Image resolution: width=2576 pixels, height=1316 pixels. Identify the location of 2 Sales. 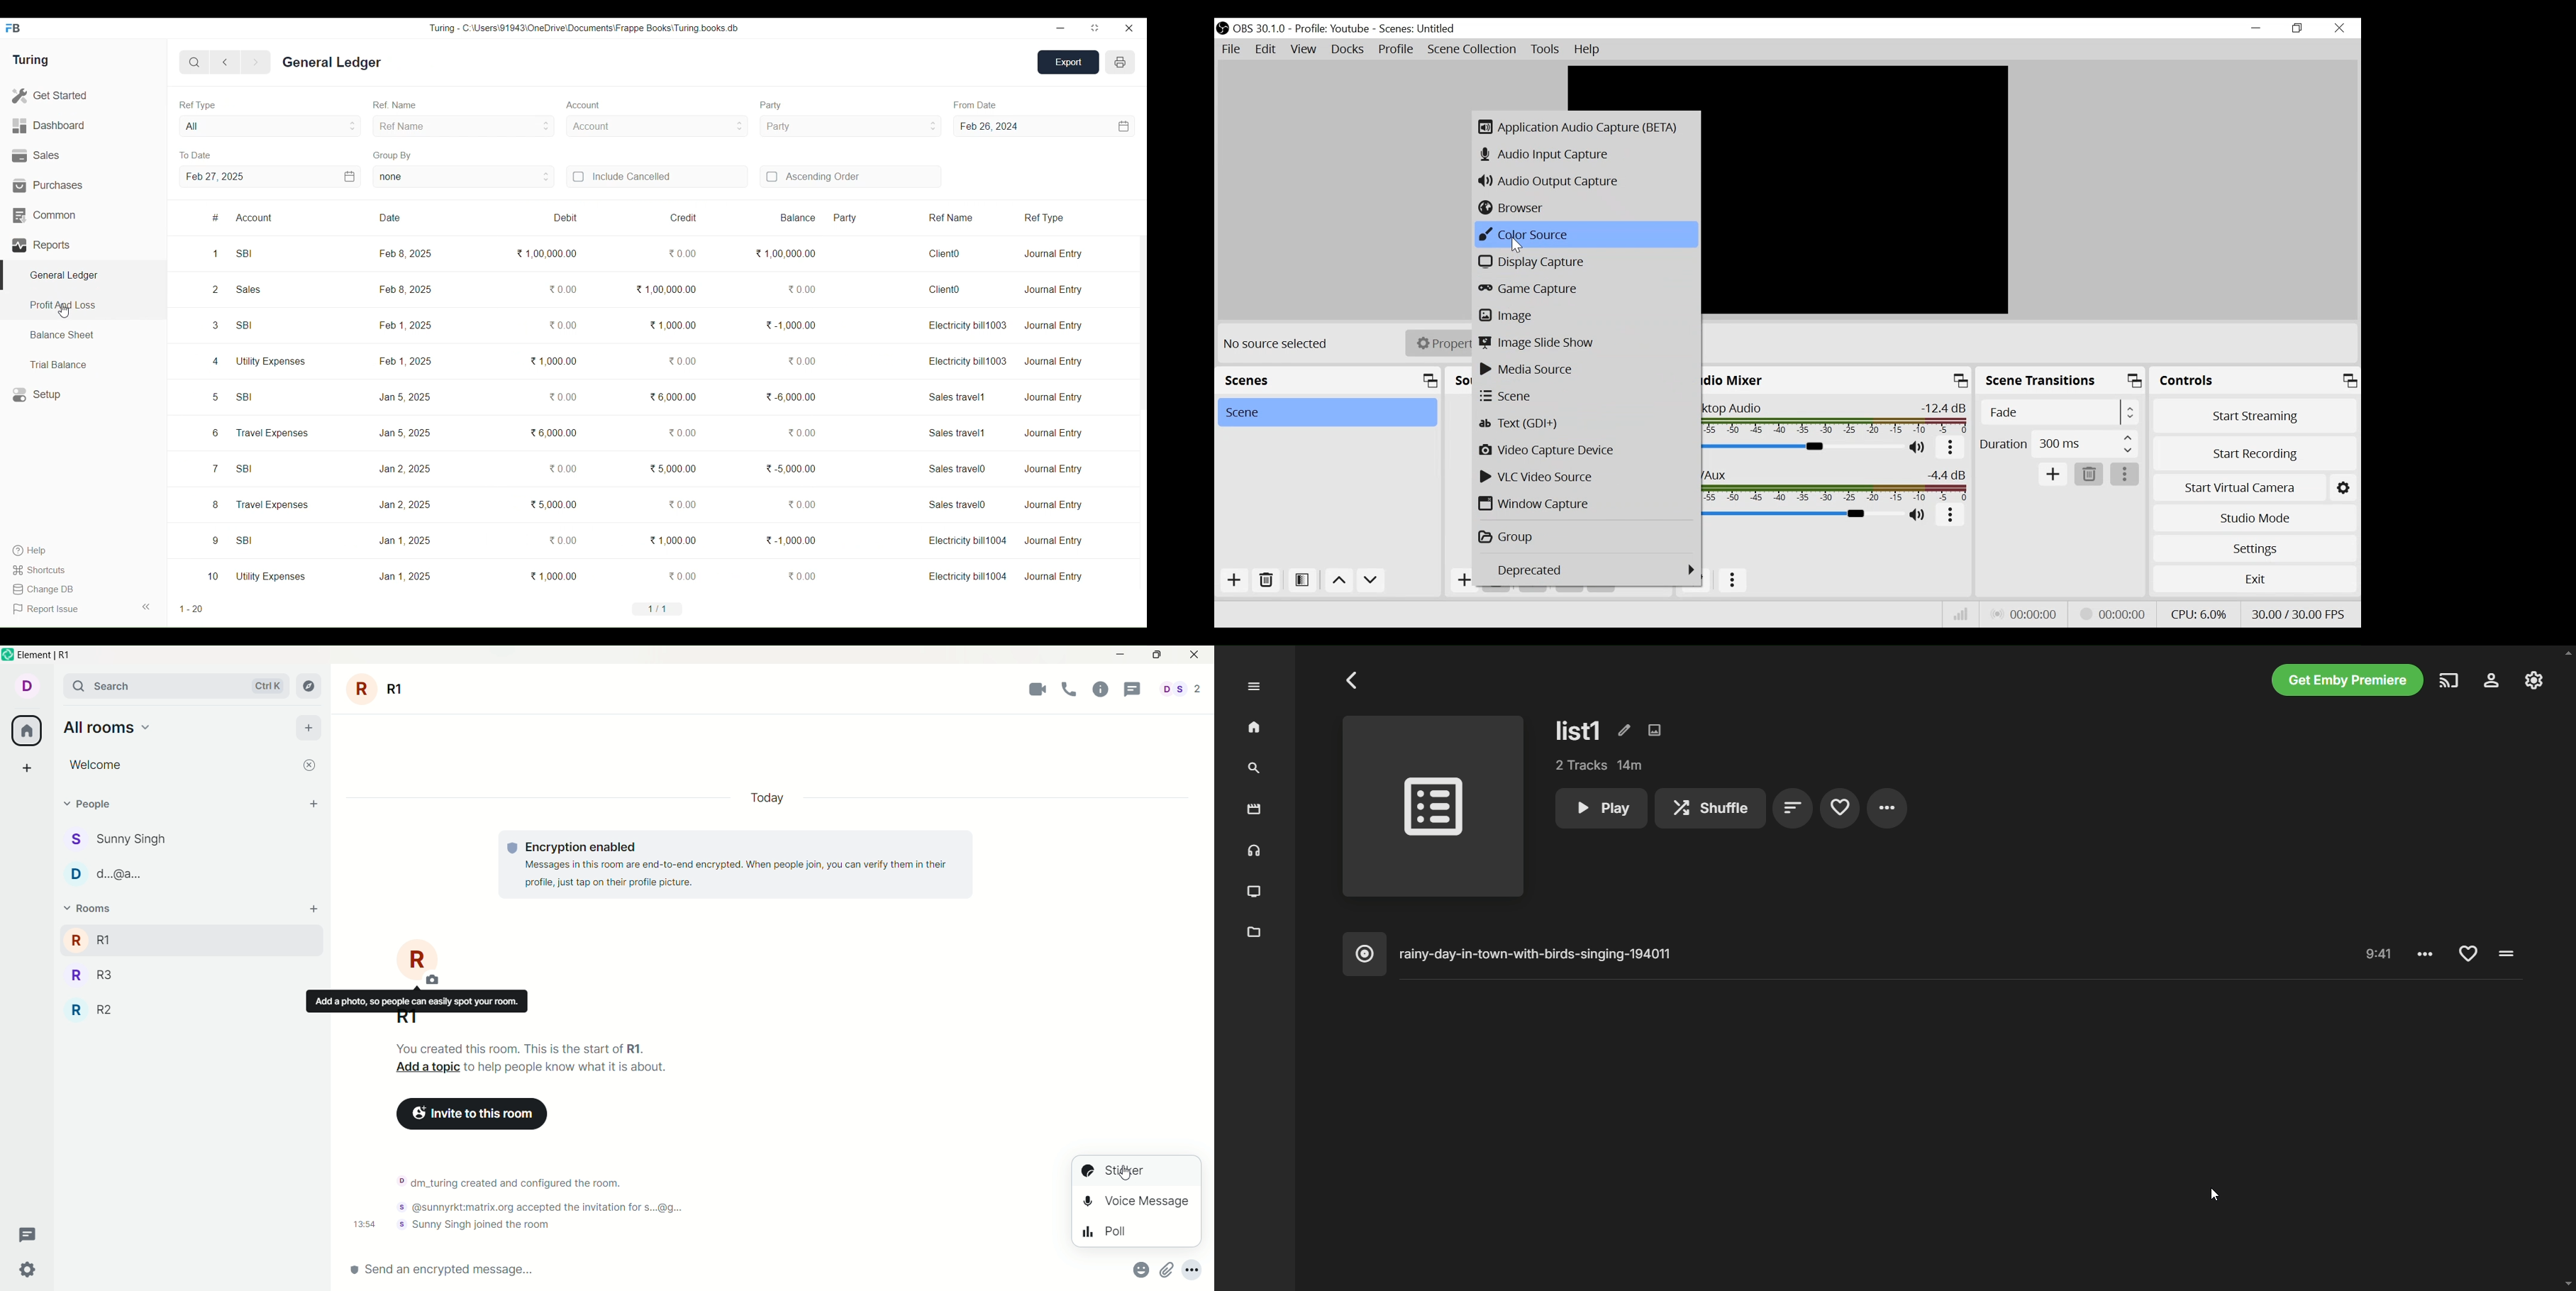
(237, 289).